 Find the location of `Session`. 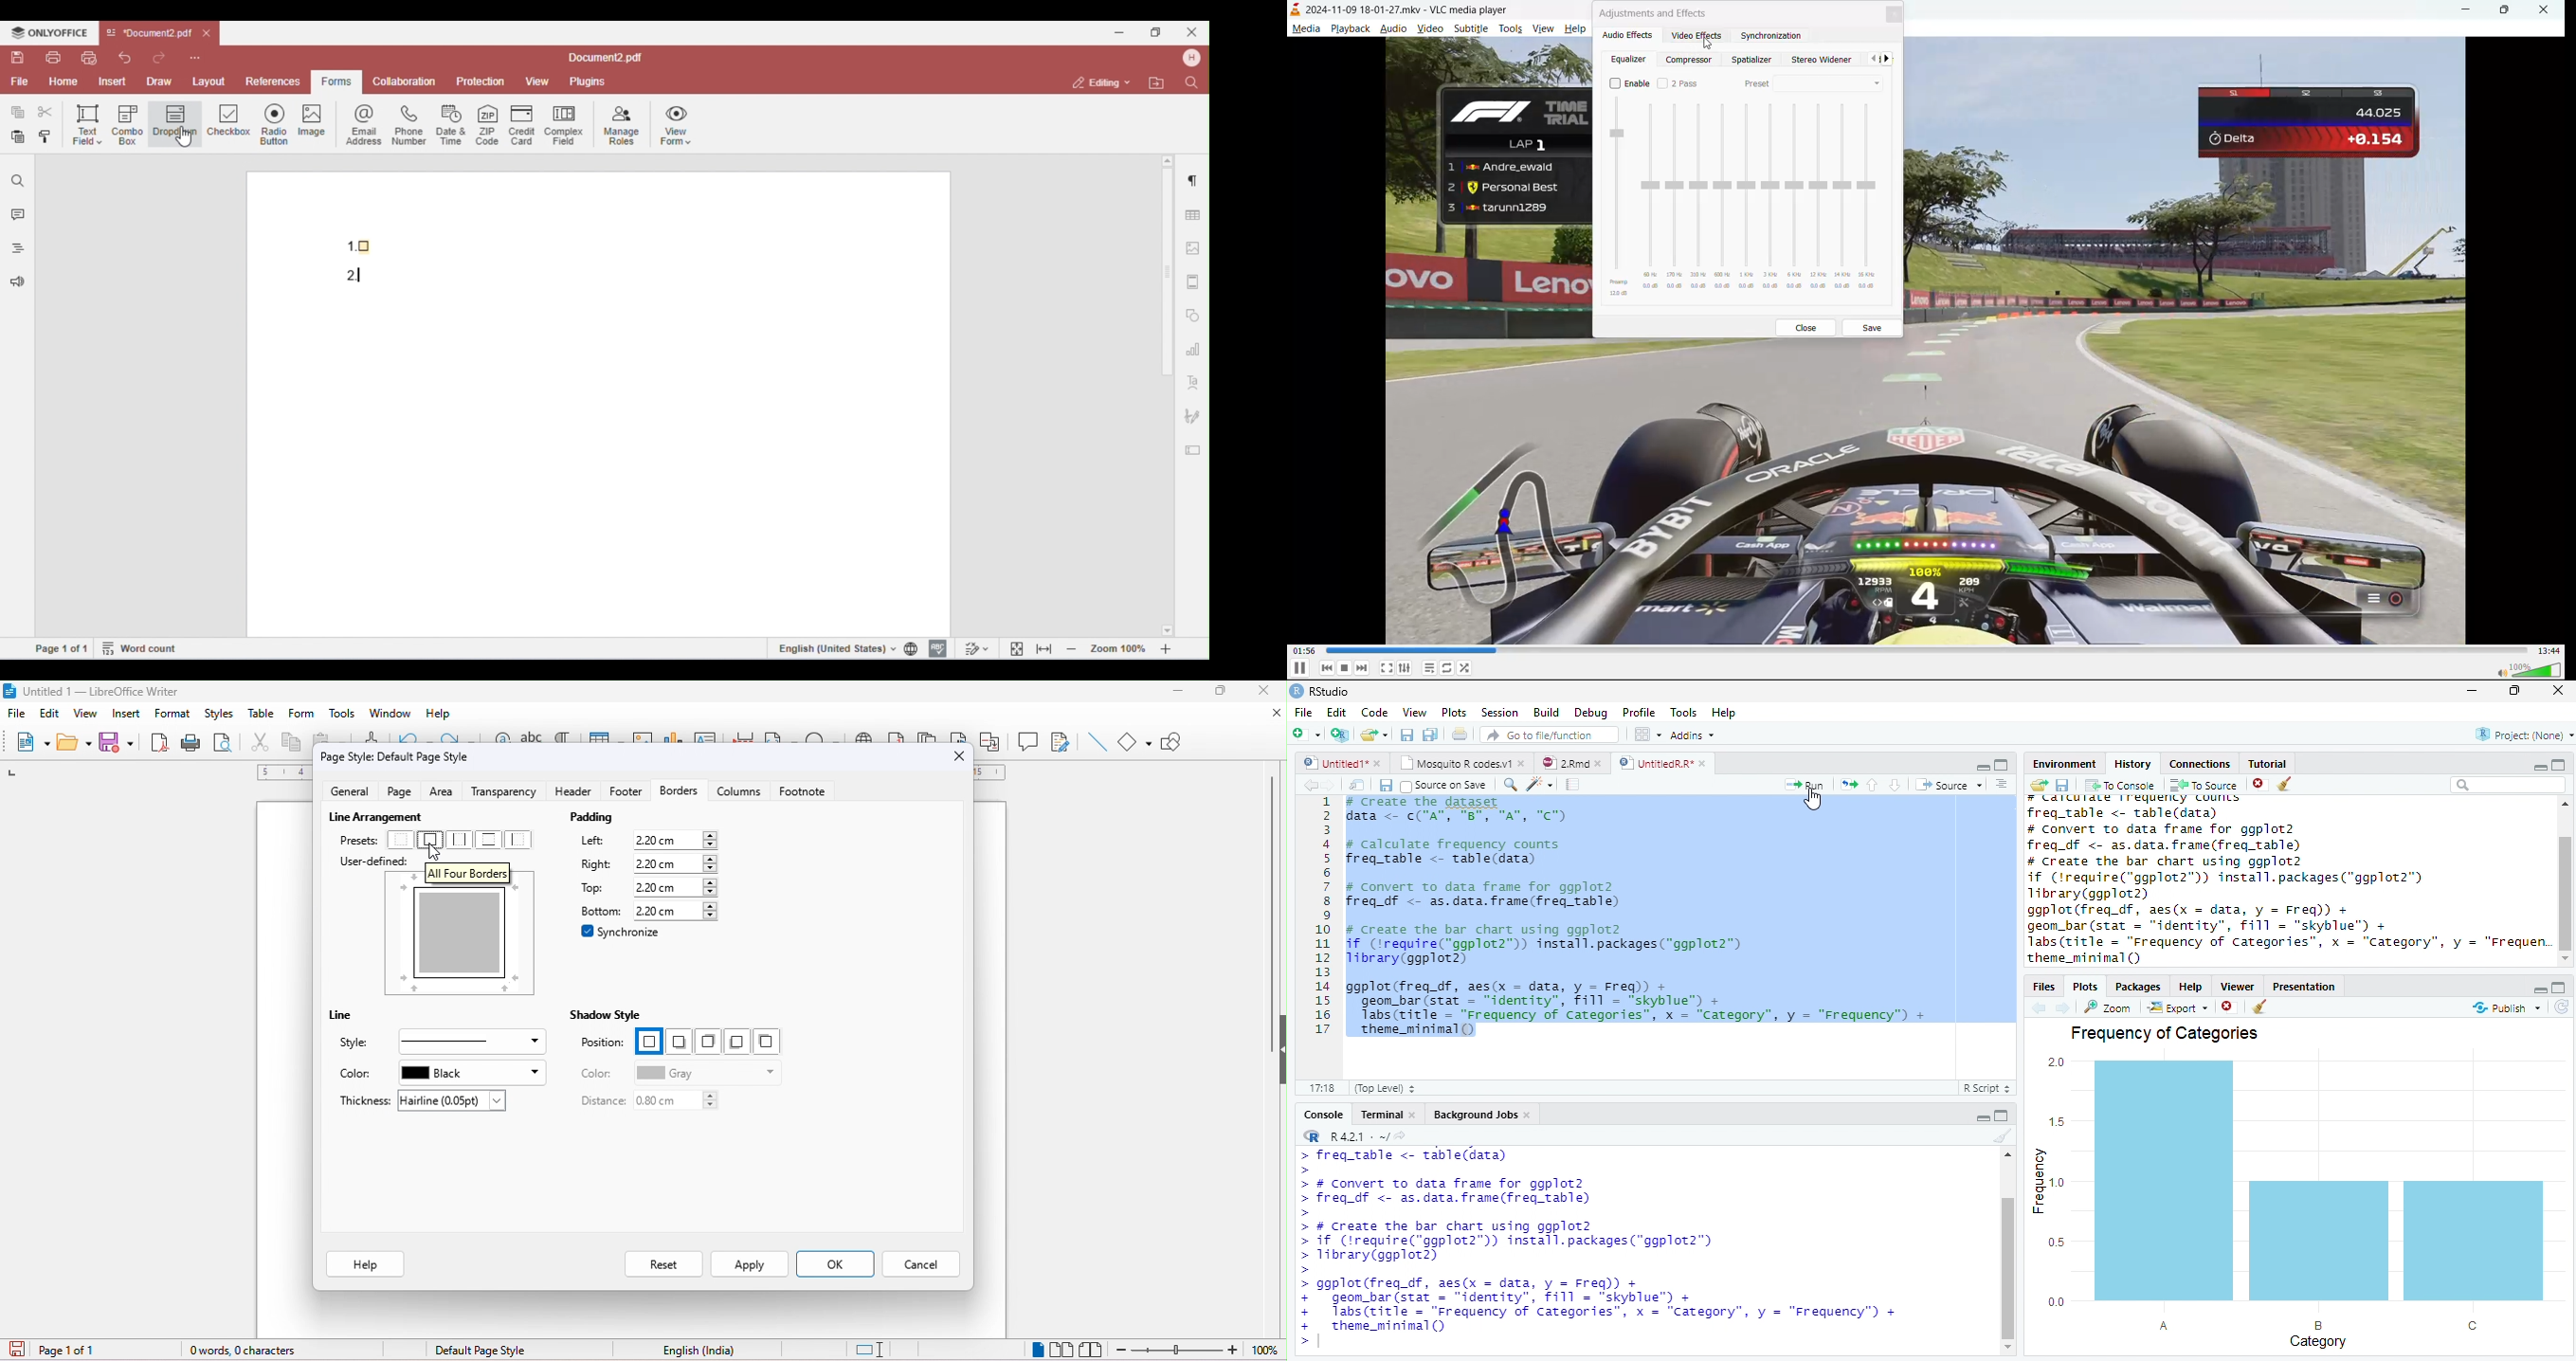

Session is located at coordinates (1499, 714).